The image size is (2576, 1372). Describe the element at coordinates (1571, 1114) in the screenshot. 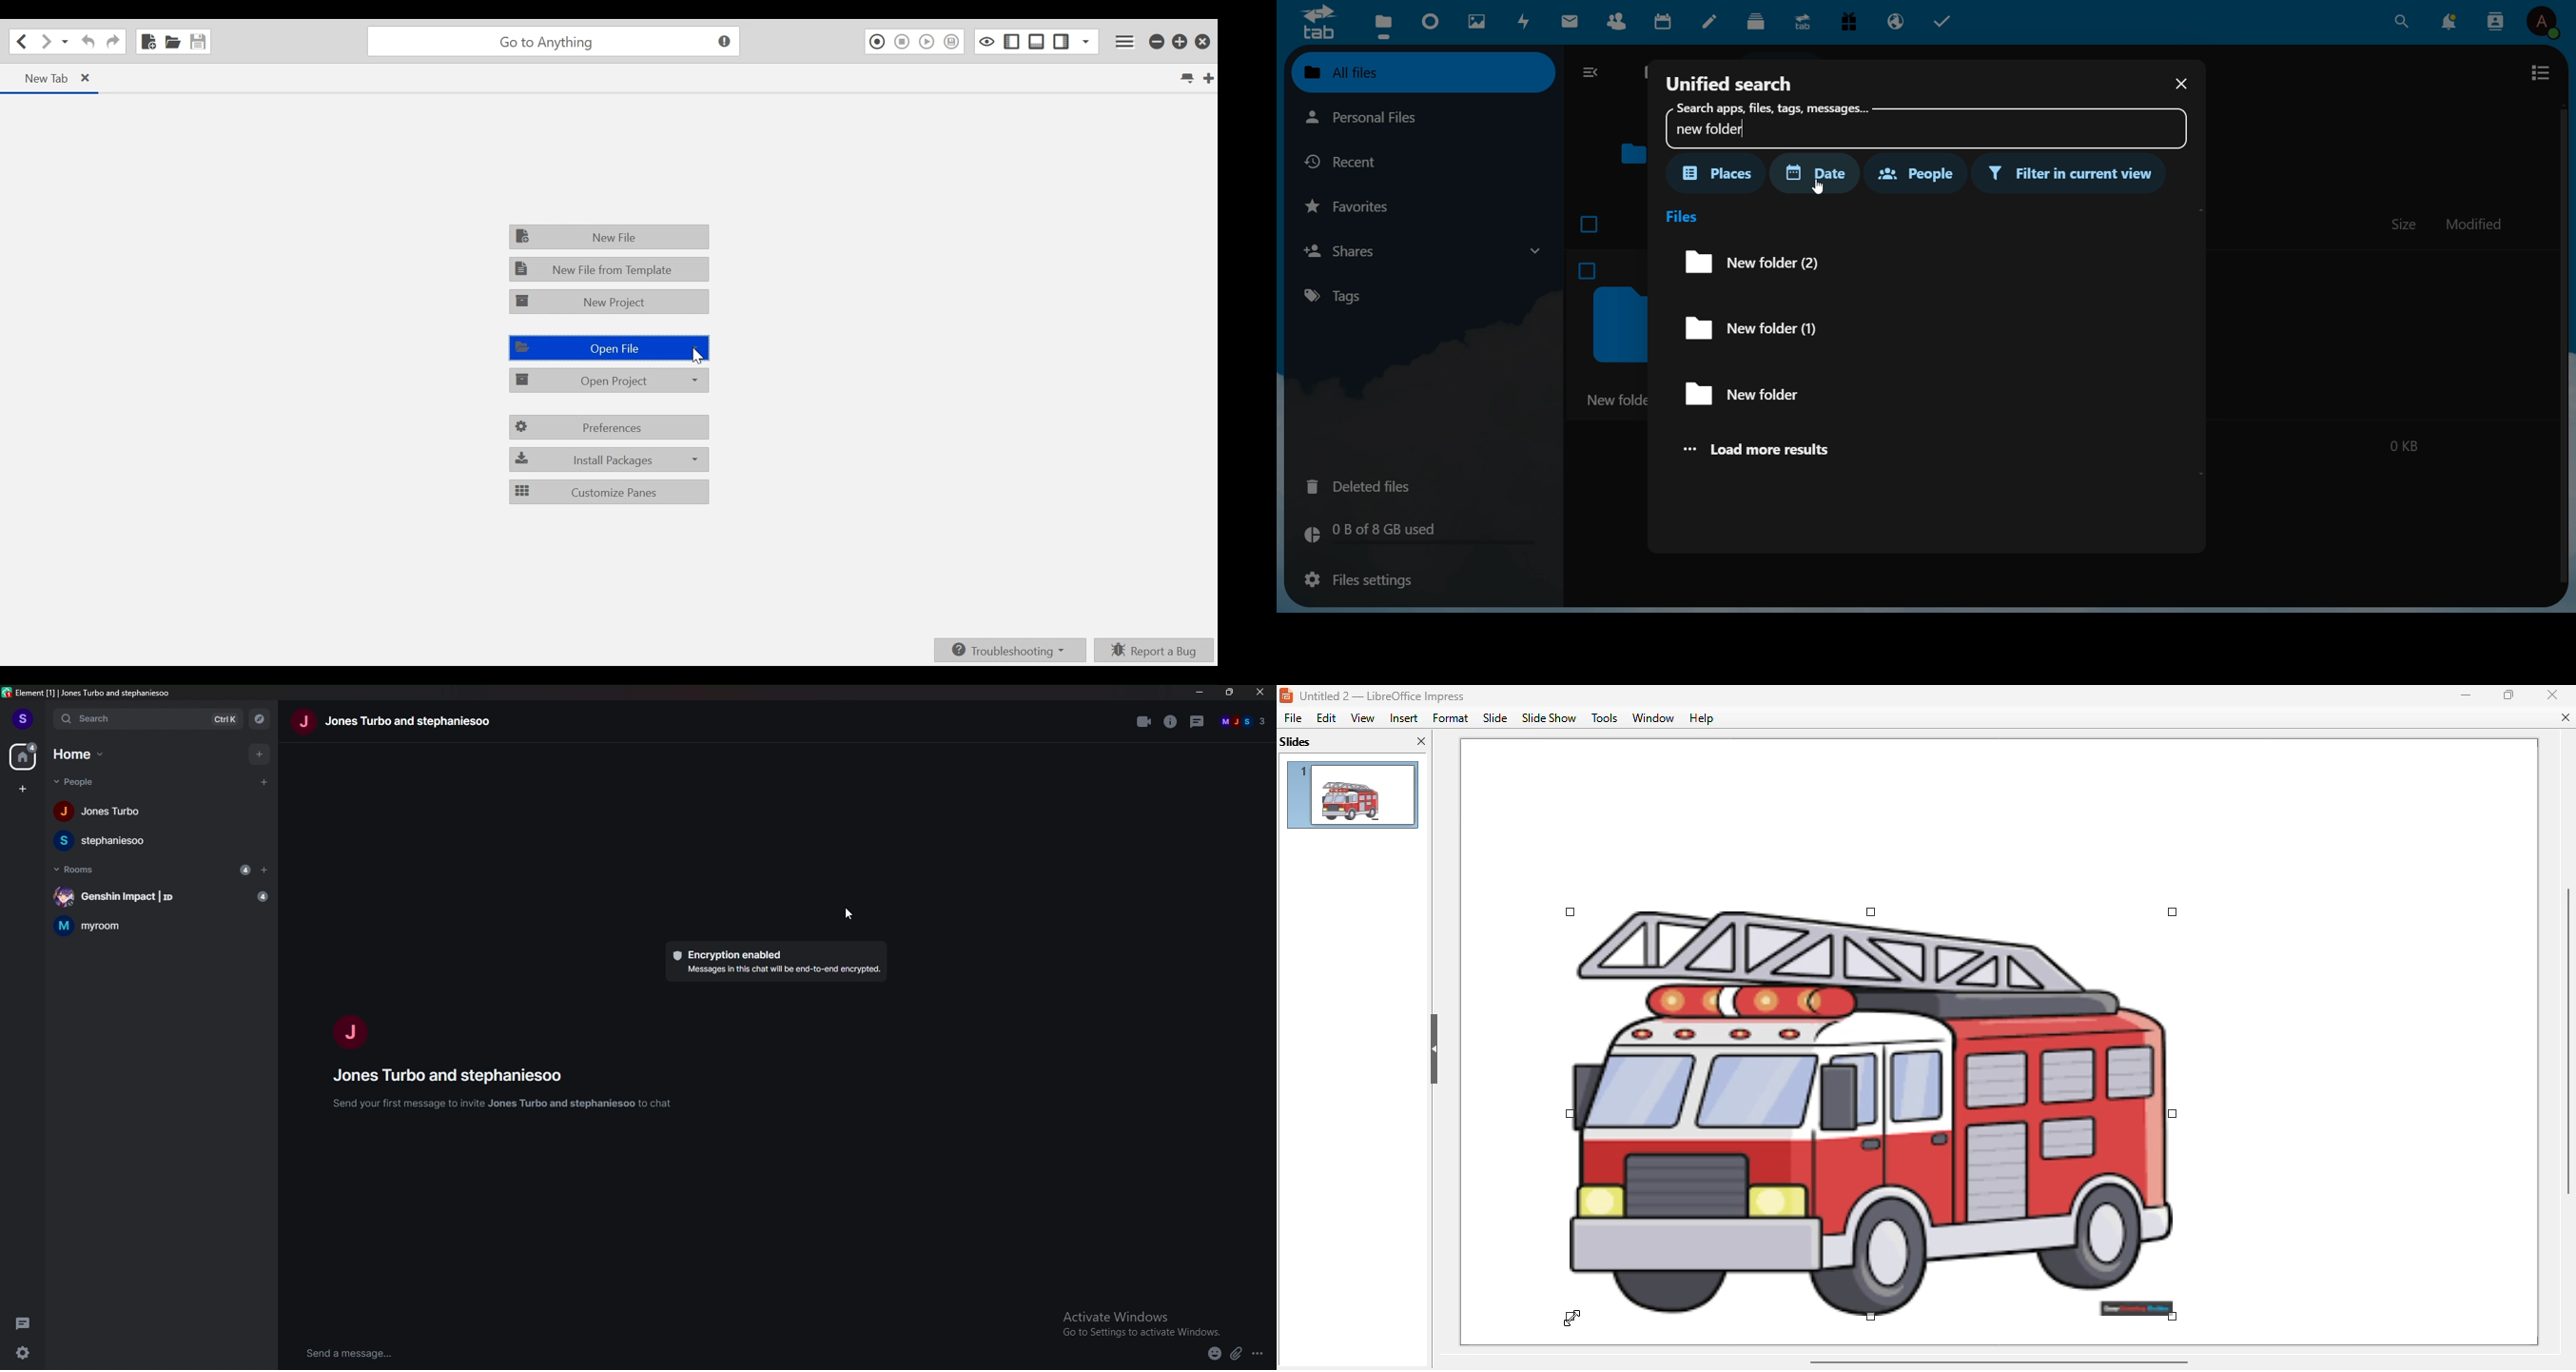

I see `corner handles` at that location.